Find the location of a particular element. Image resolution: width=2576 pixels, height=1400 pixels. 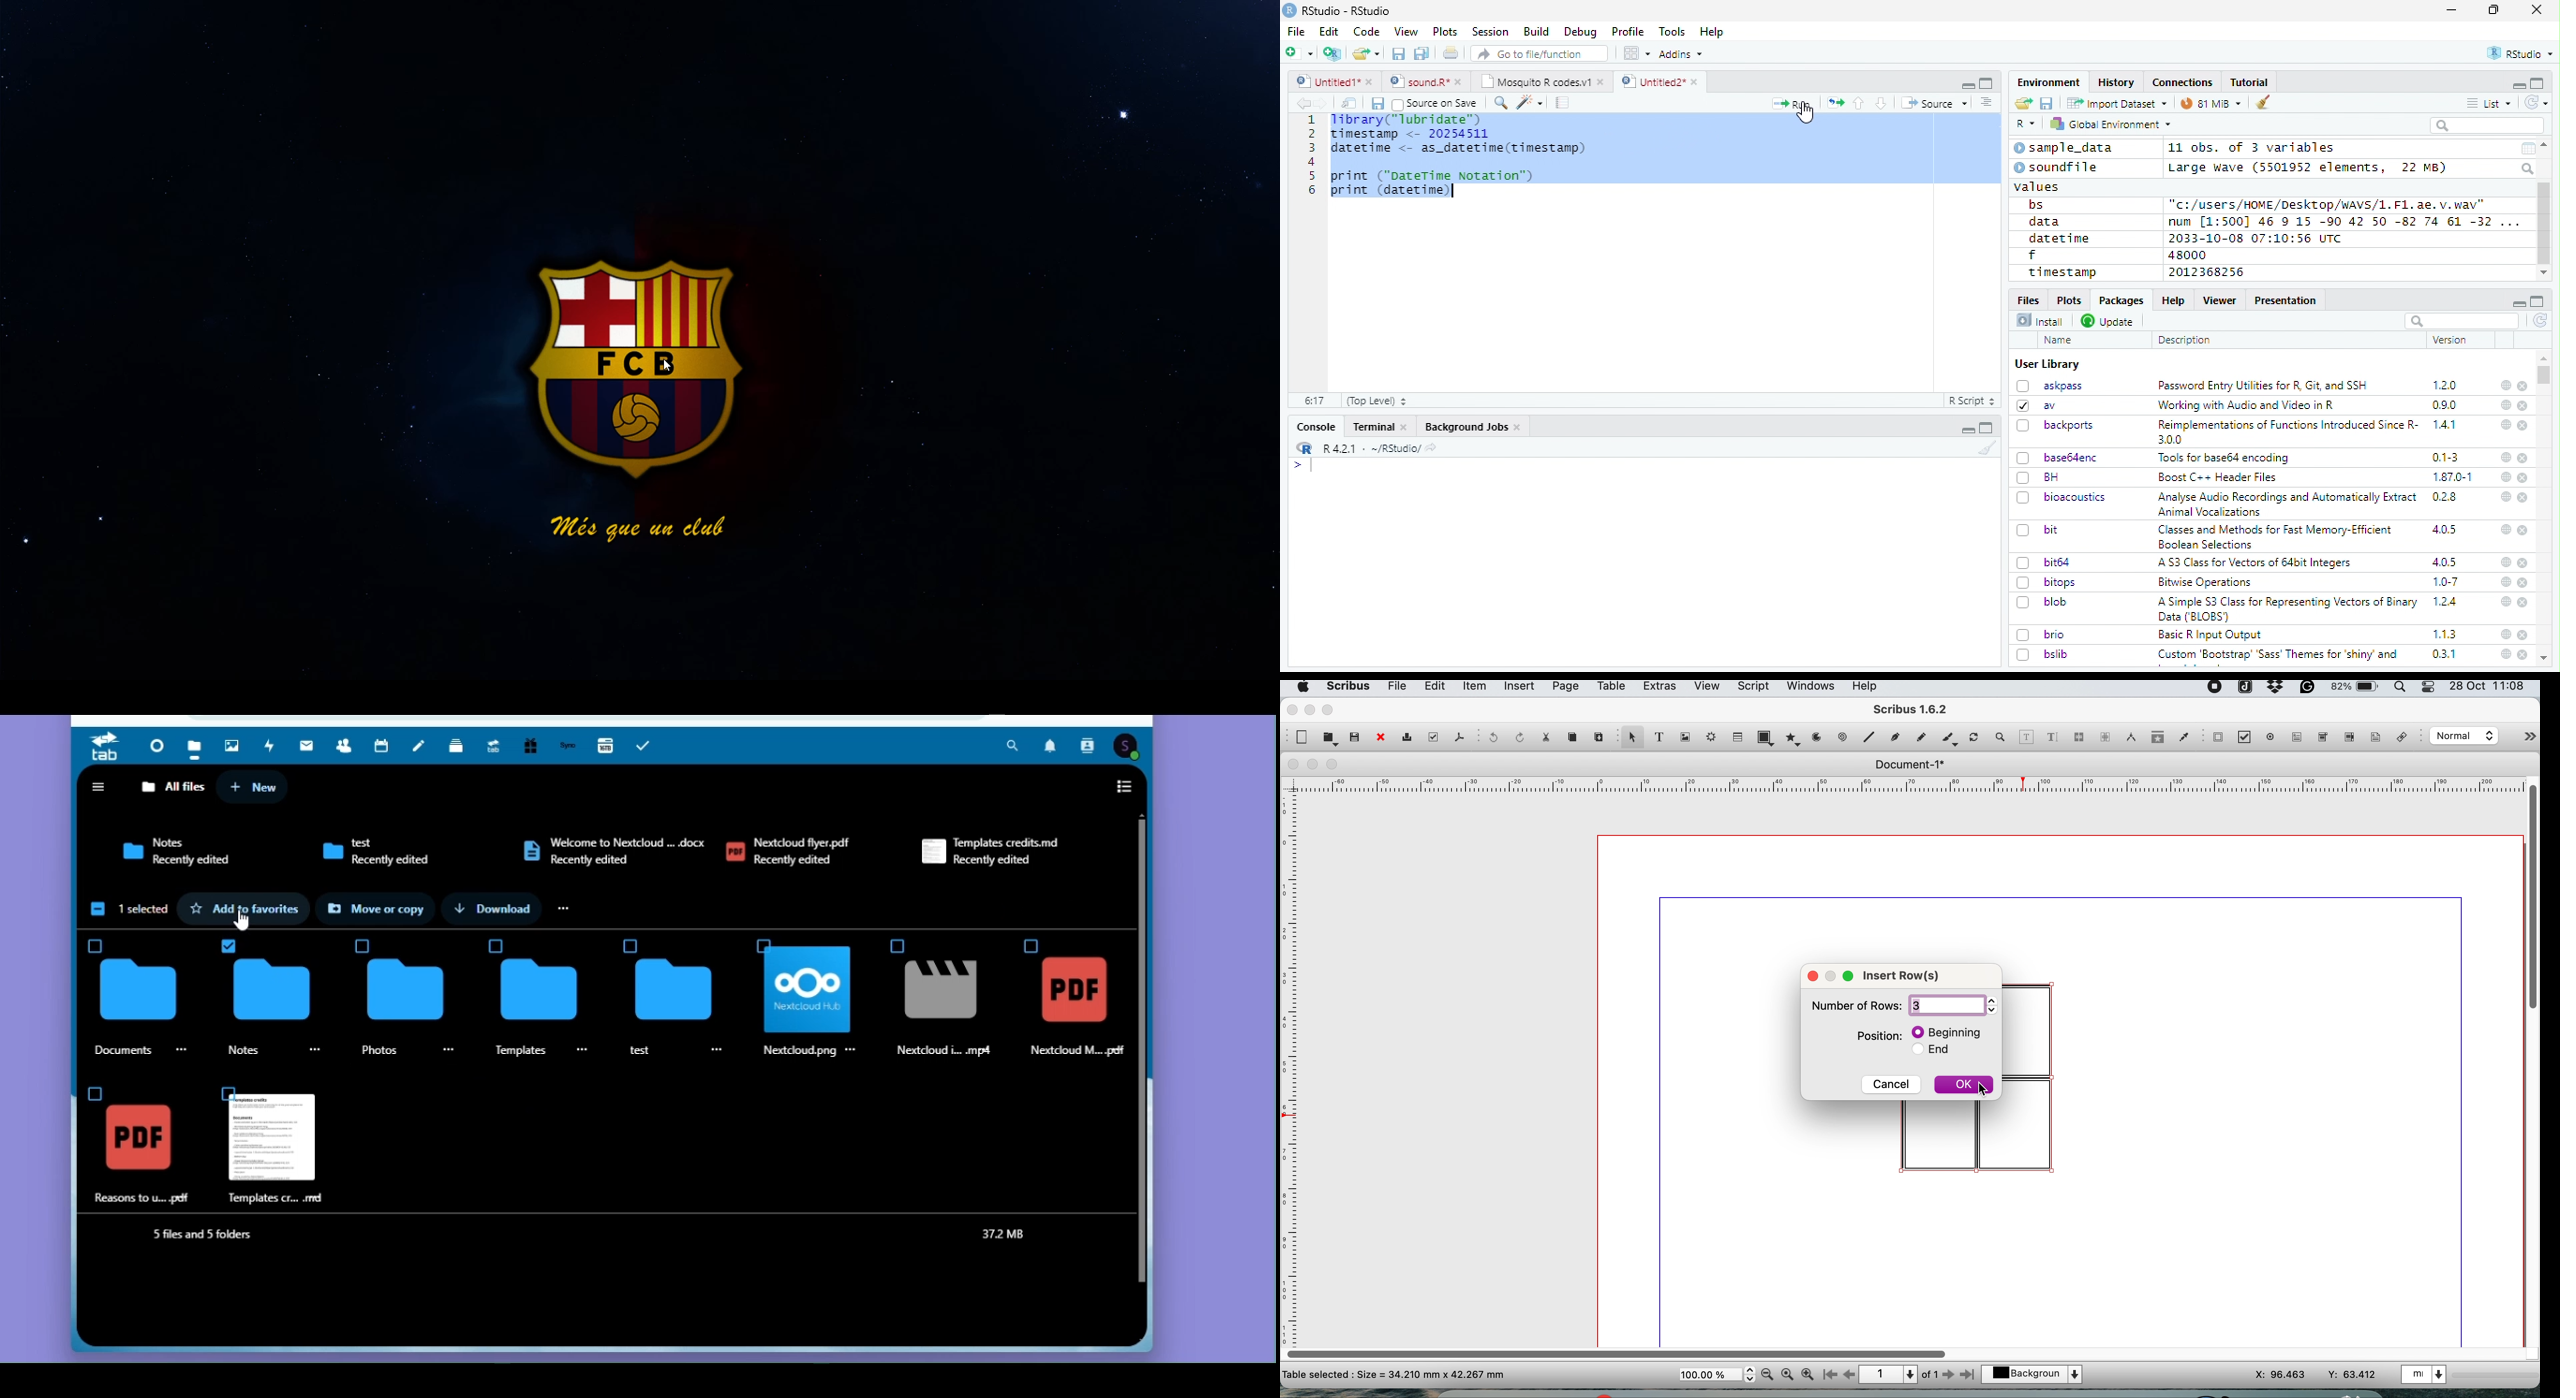

minimize is located at coordinates (2454, 10).